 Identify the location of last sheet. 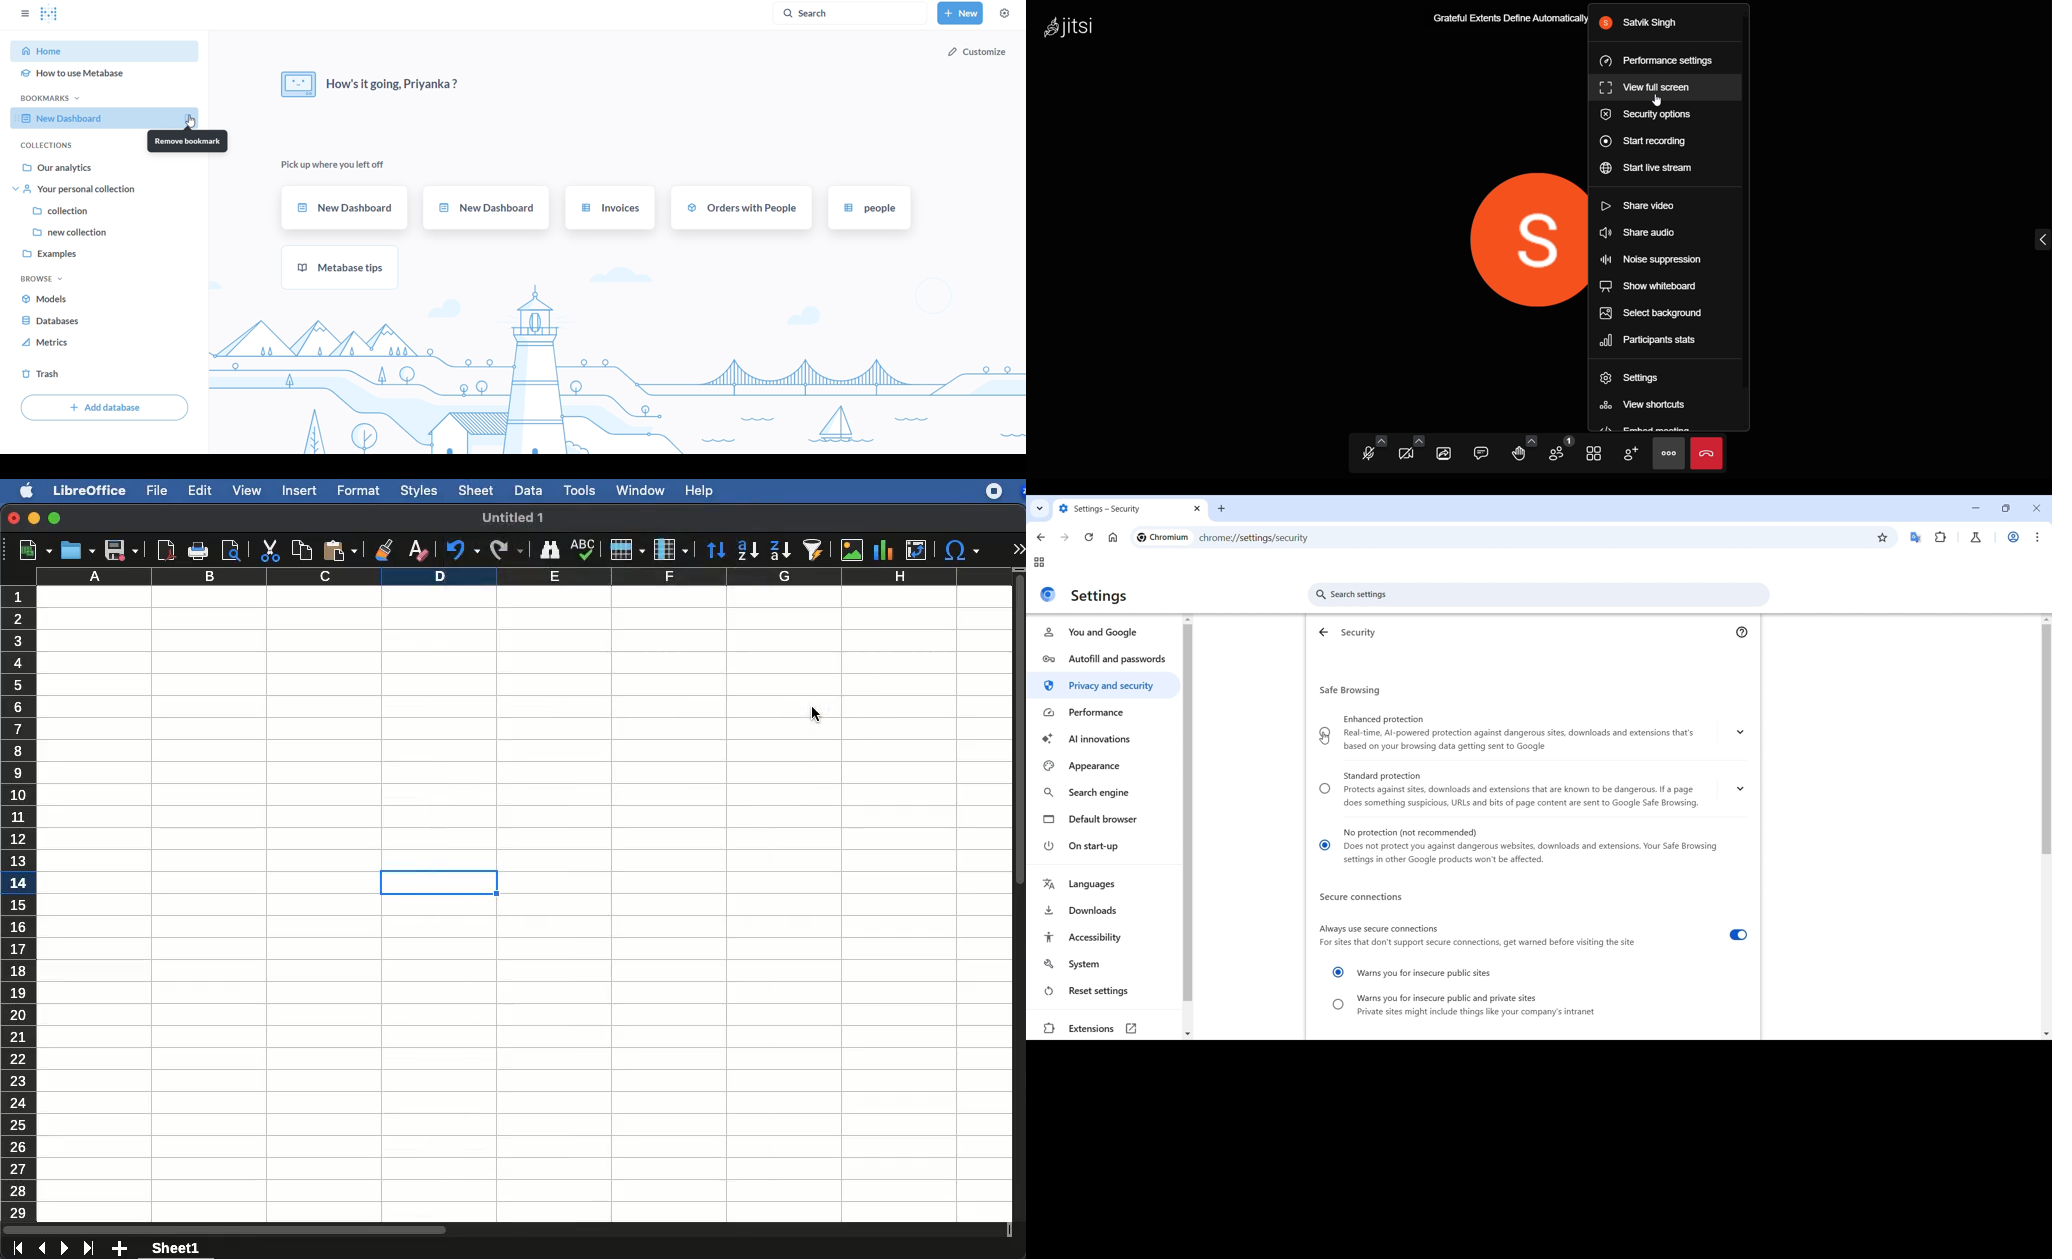
(17, 1249).